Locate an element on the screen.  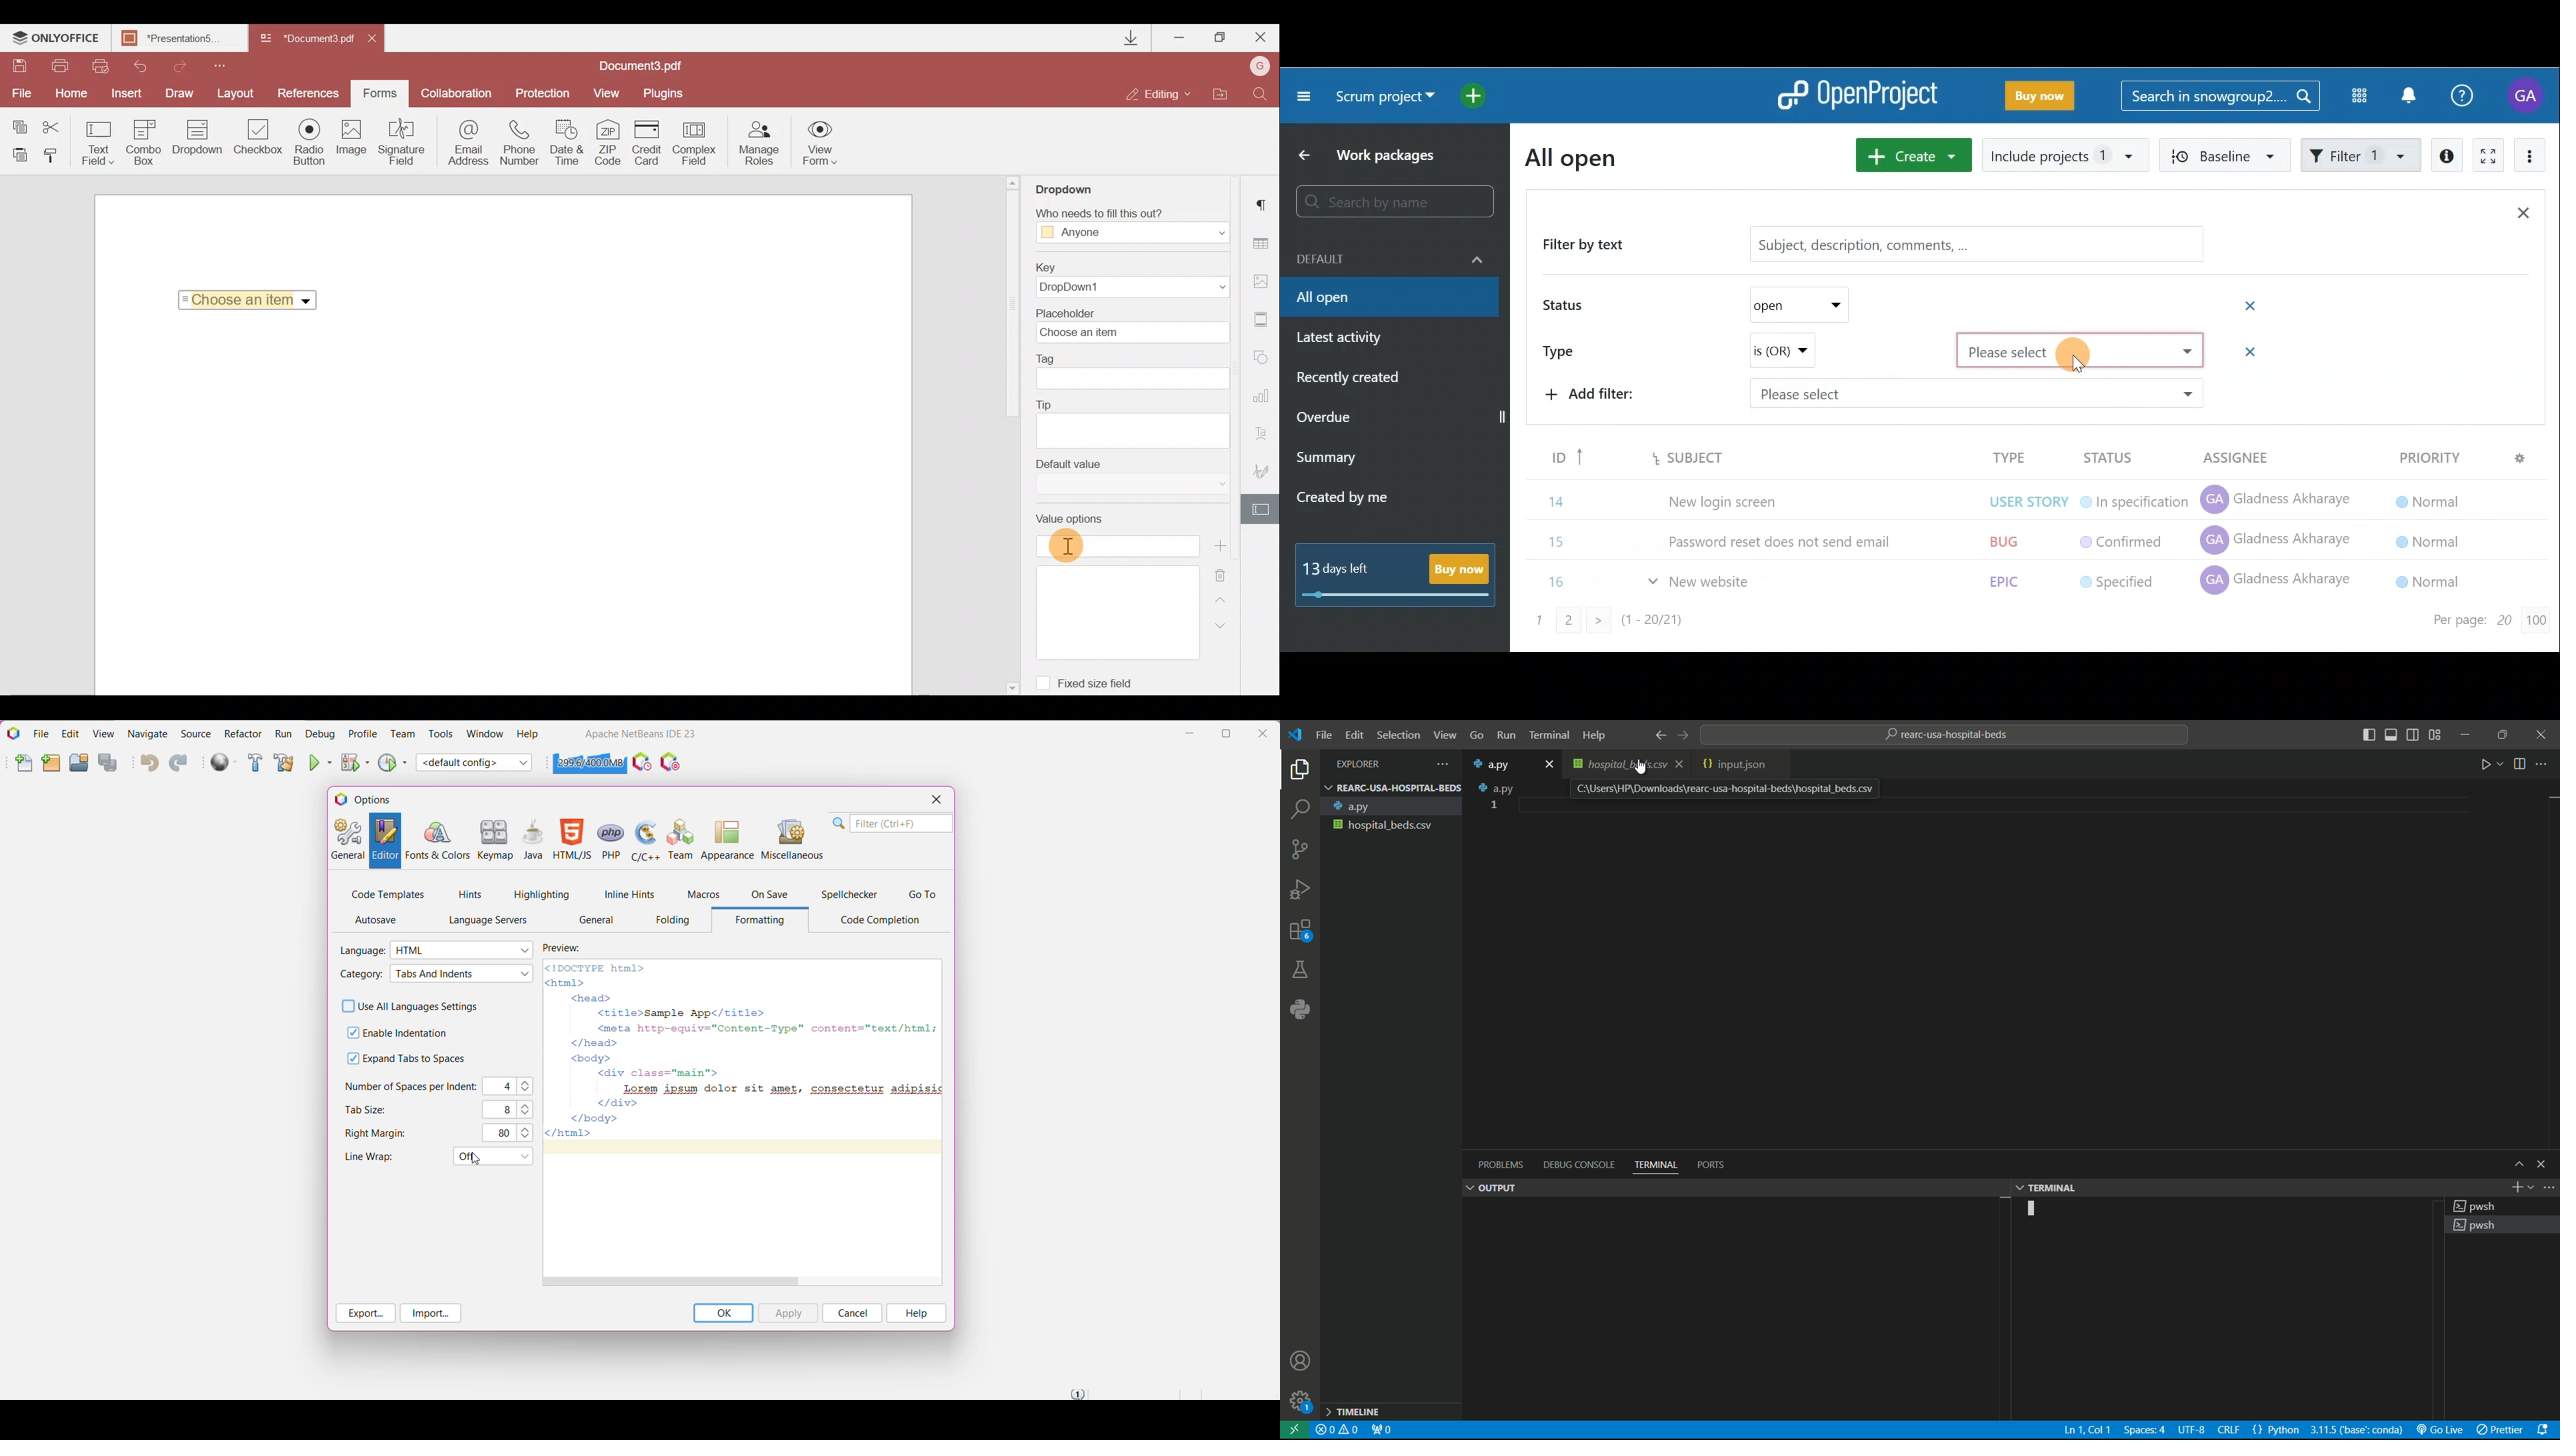
Buy now is located at coordinates (1402, 574).